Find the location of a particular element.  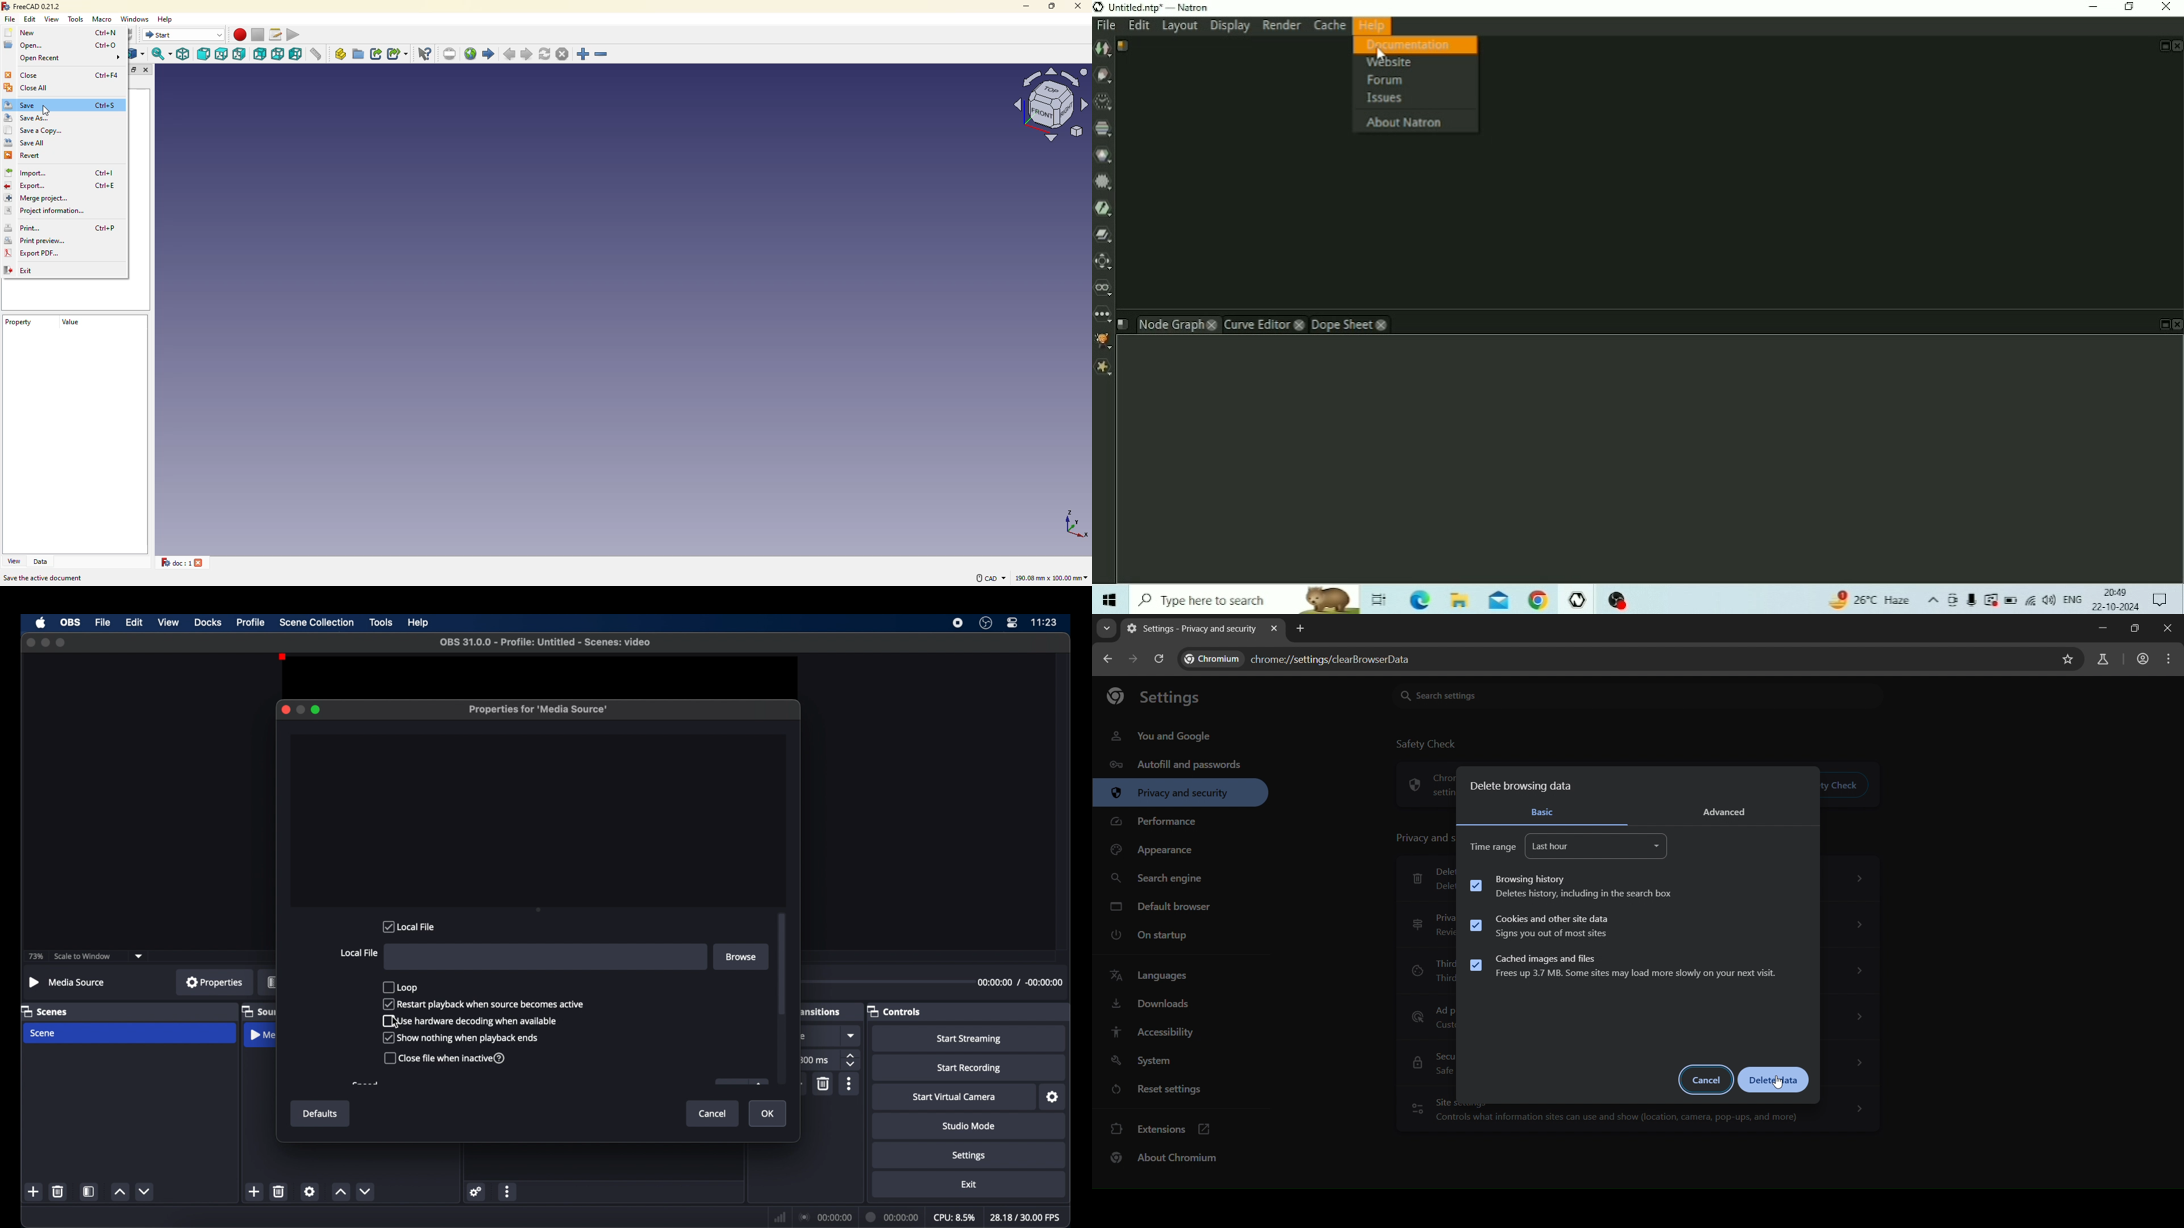

cursor is located at coordinates (396, 1022).